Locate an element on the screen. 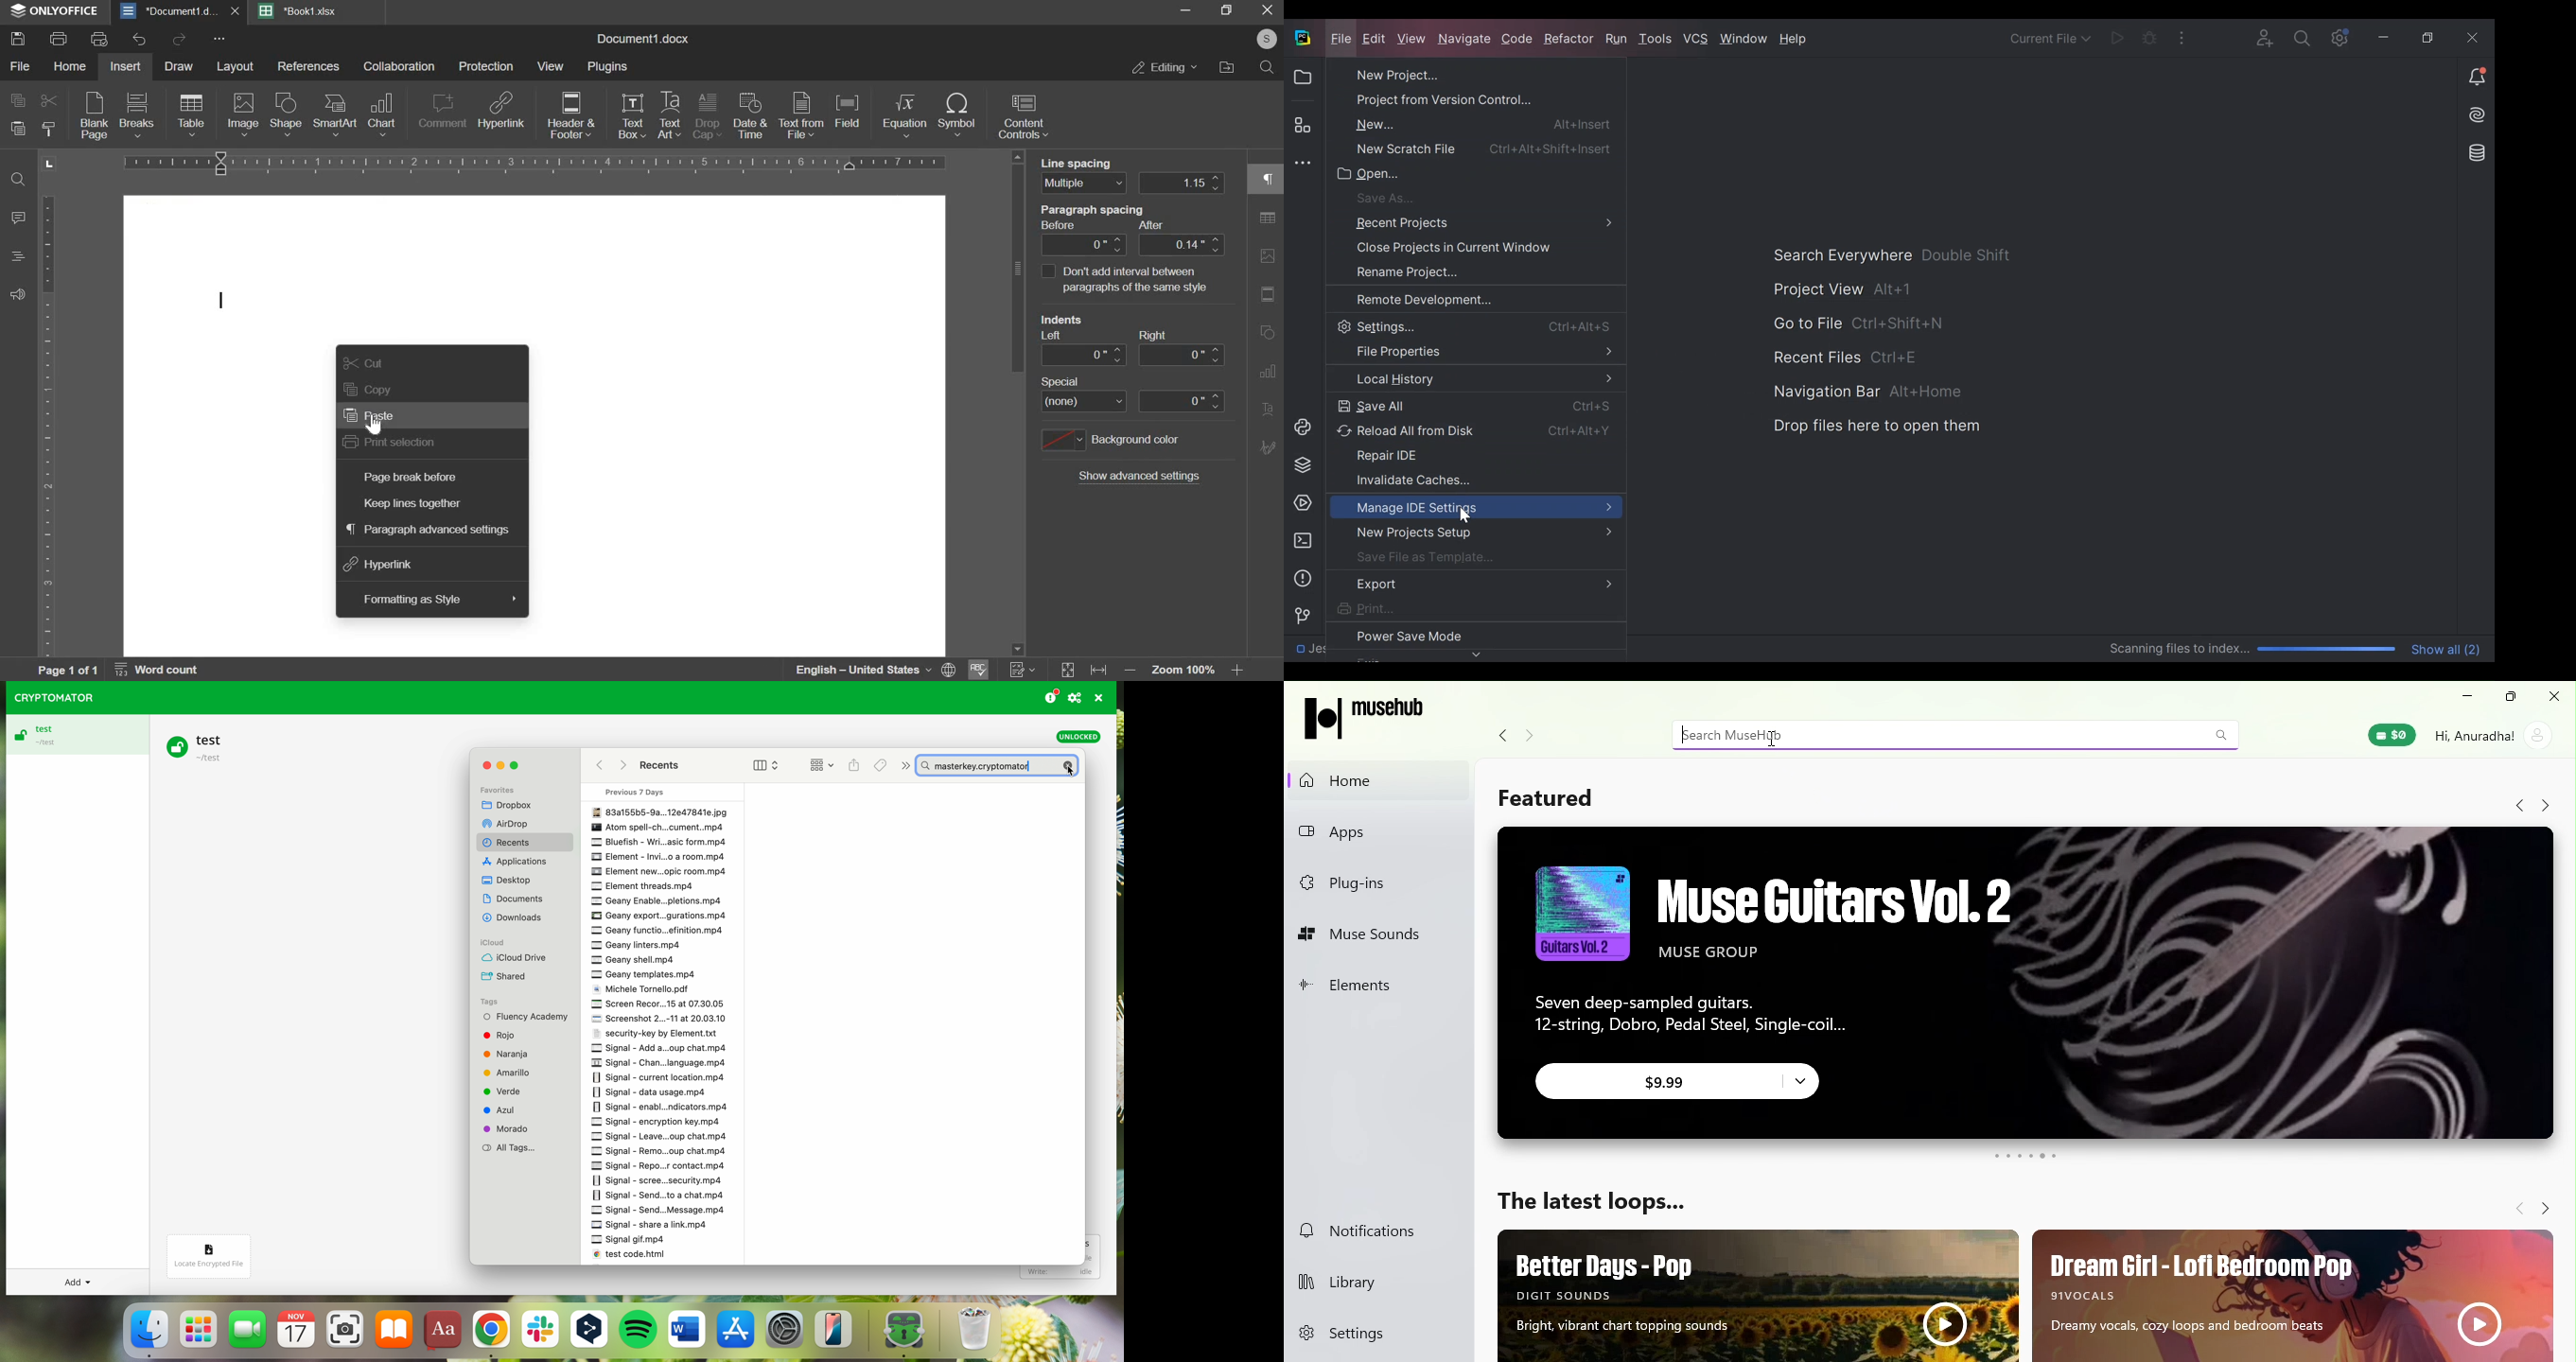 The image size is (2576, 1372). keep lines together is located at coordinates (414, 504).